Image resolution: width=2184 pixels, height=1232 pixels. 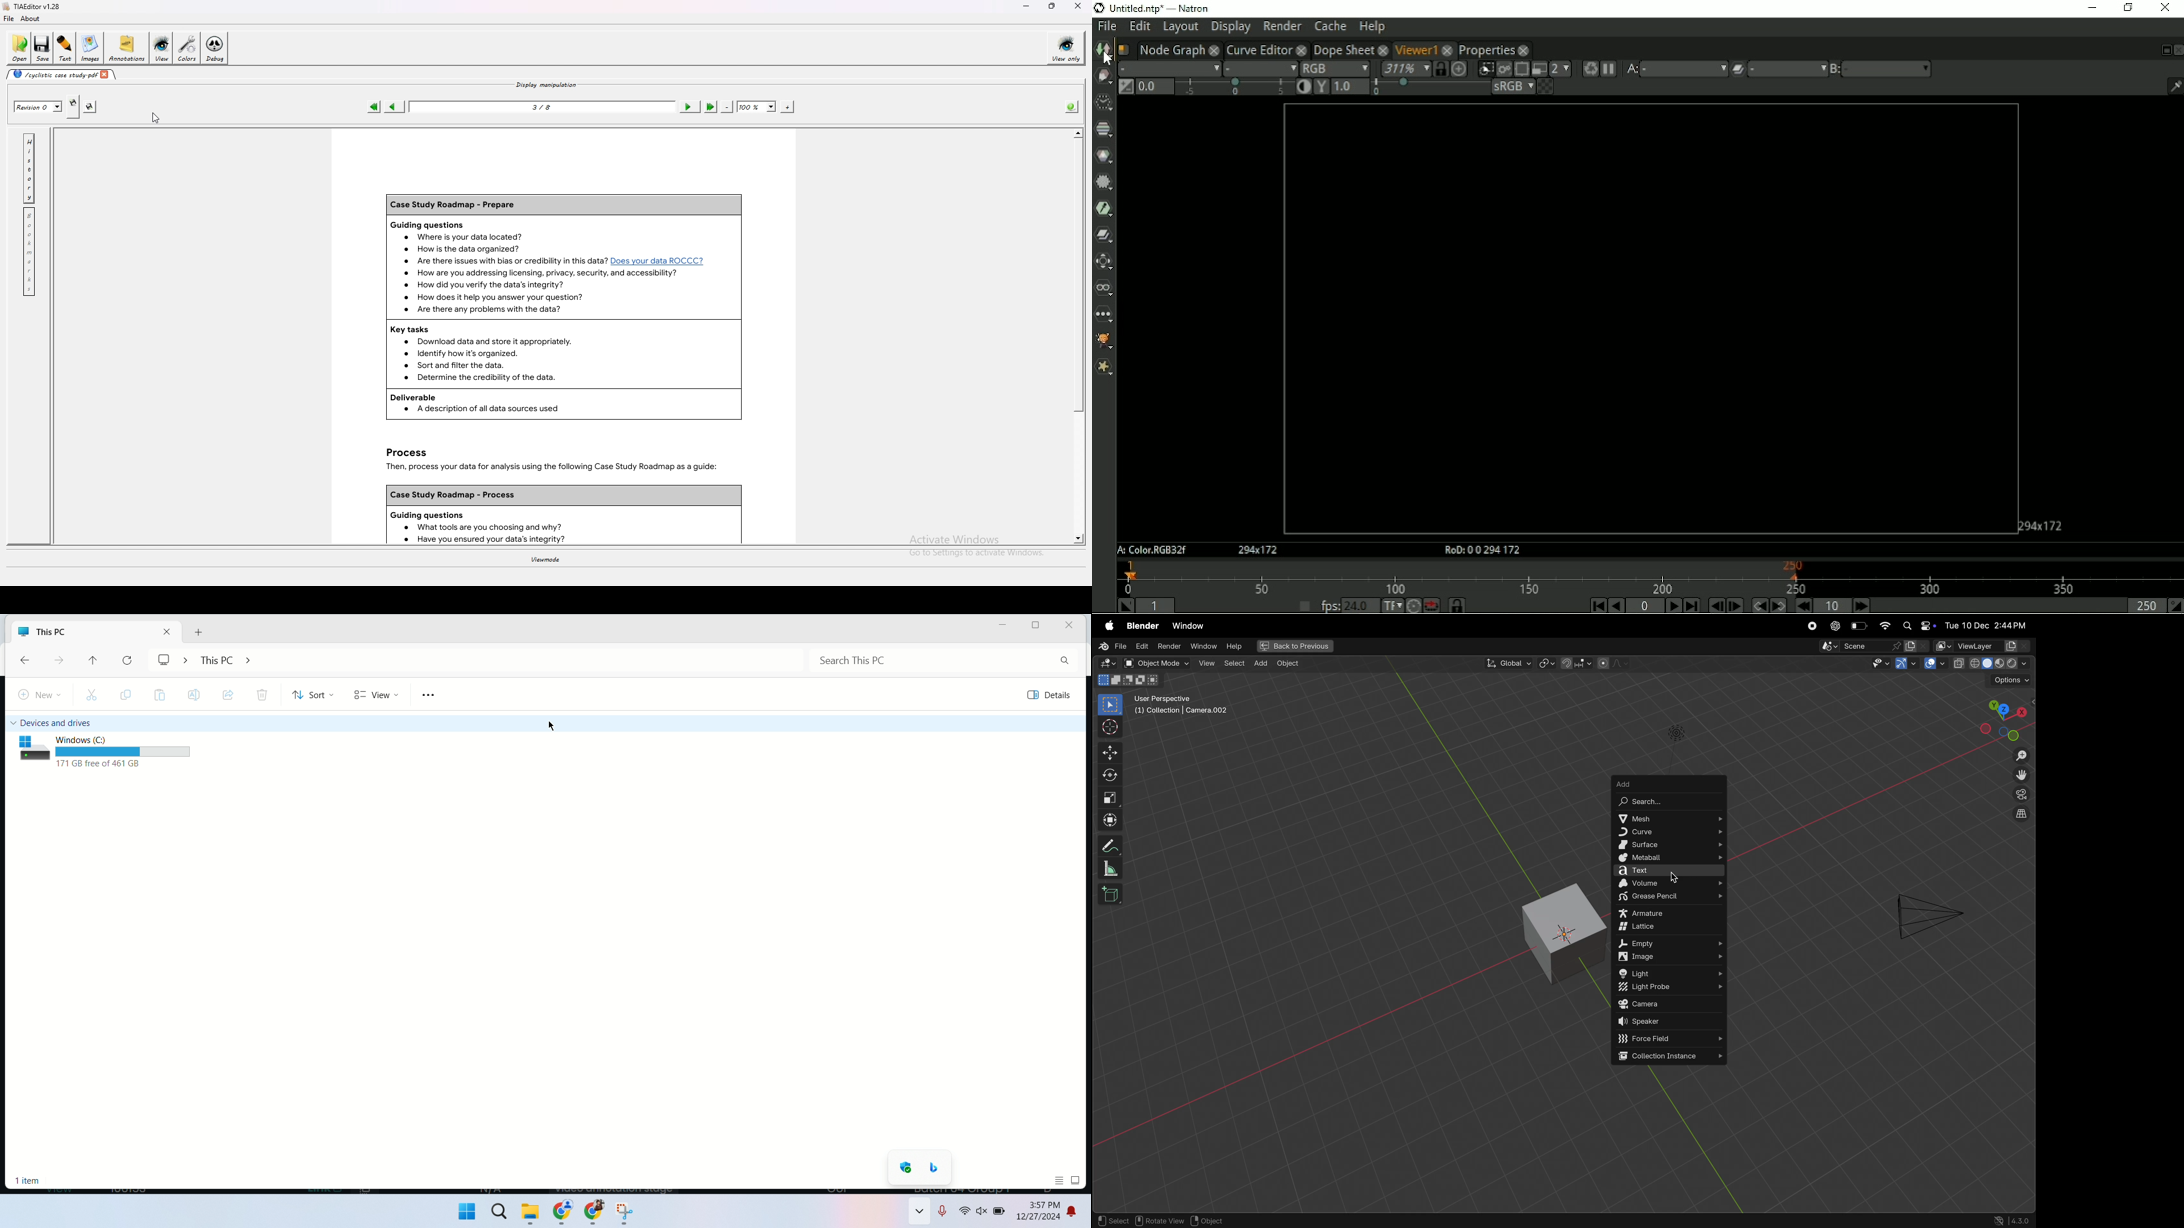 I want to click on View layer, so click(x=1984, y=646).